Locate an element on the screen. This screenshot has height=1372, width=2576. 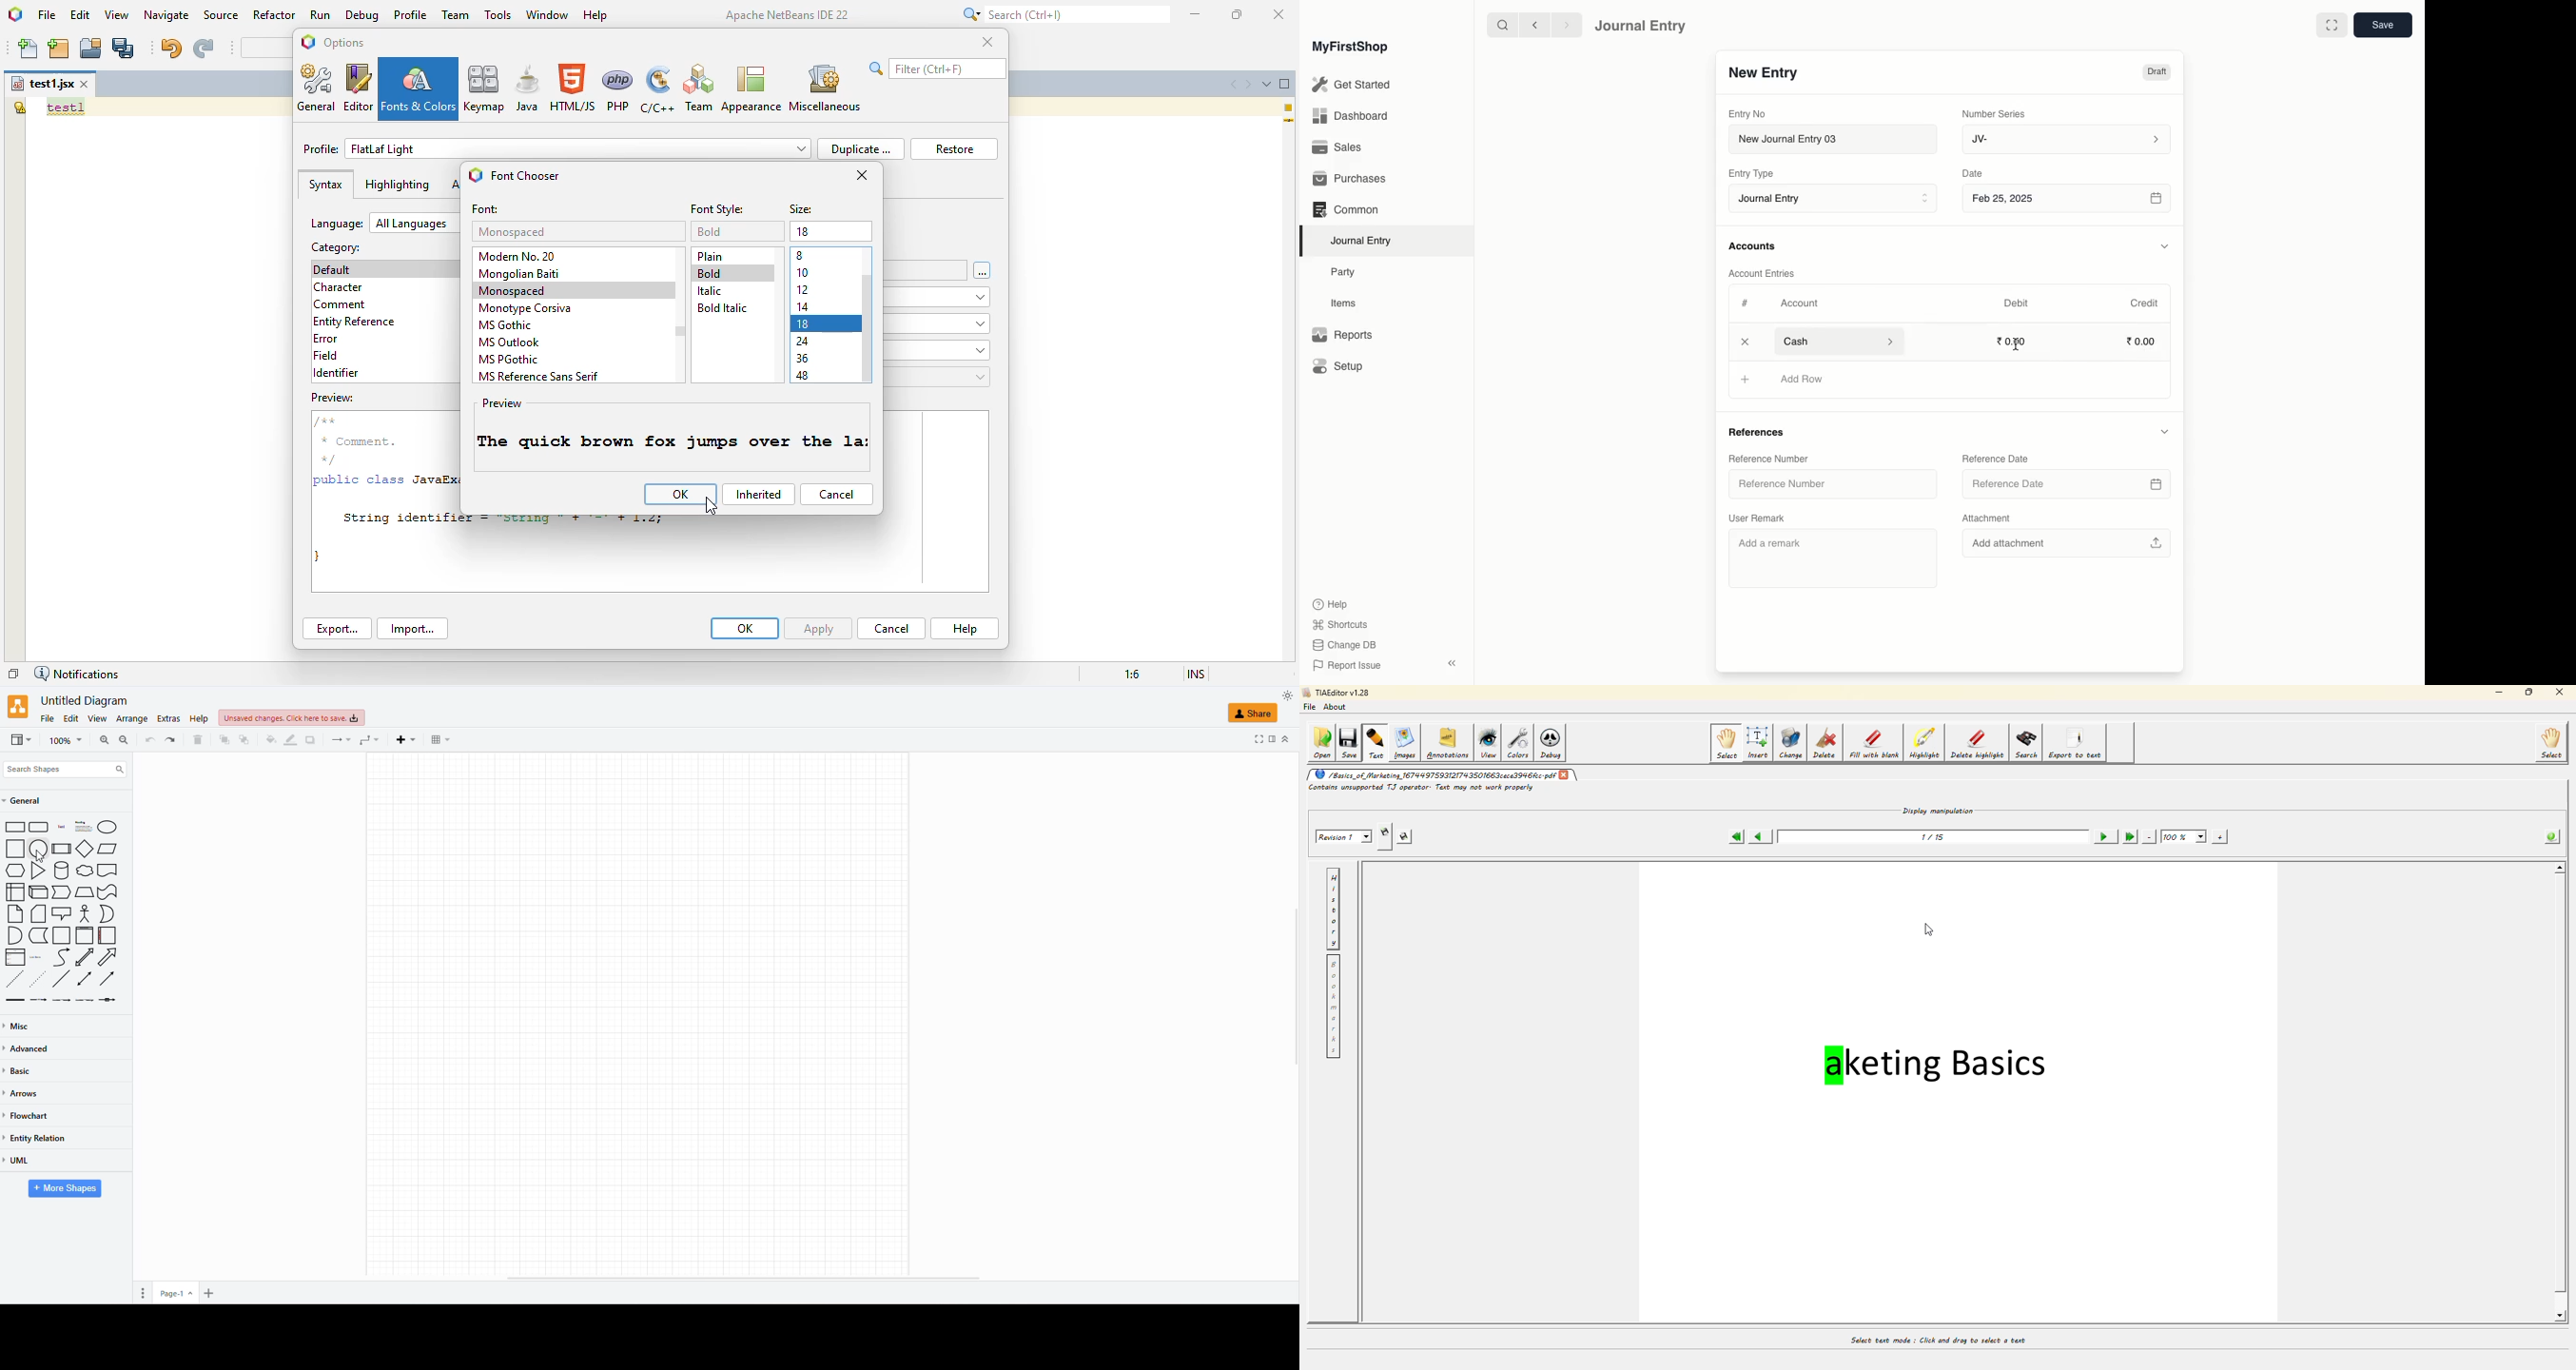
LIST ITEM is located at coordinates (37, 958).